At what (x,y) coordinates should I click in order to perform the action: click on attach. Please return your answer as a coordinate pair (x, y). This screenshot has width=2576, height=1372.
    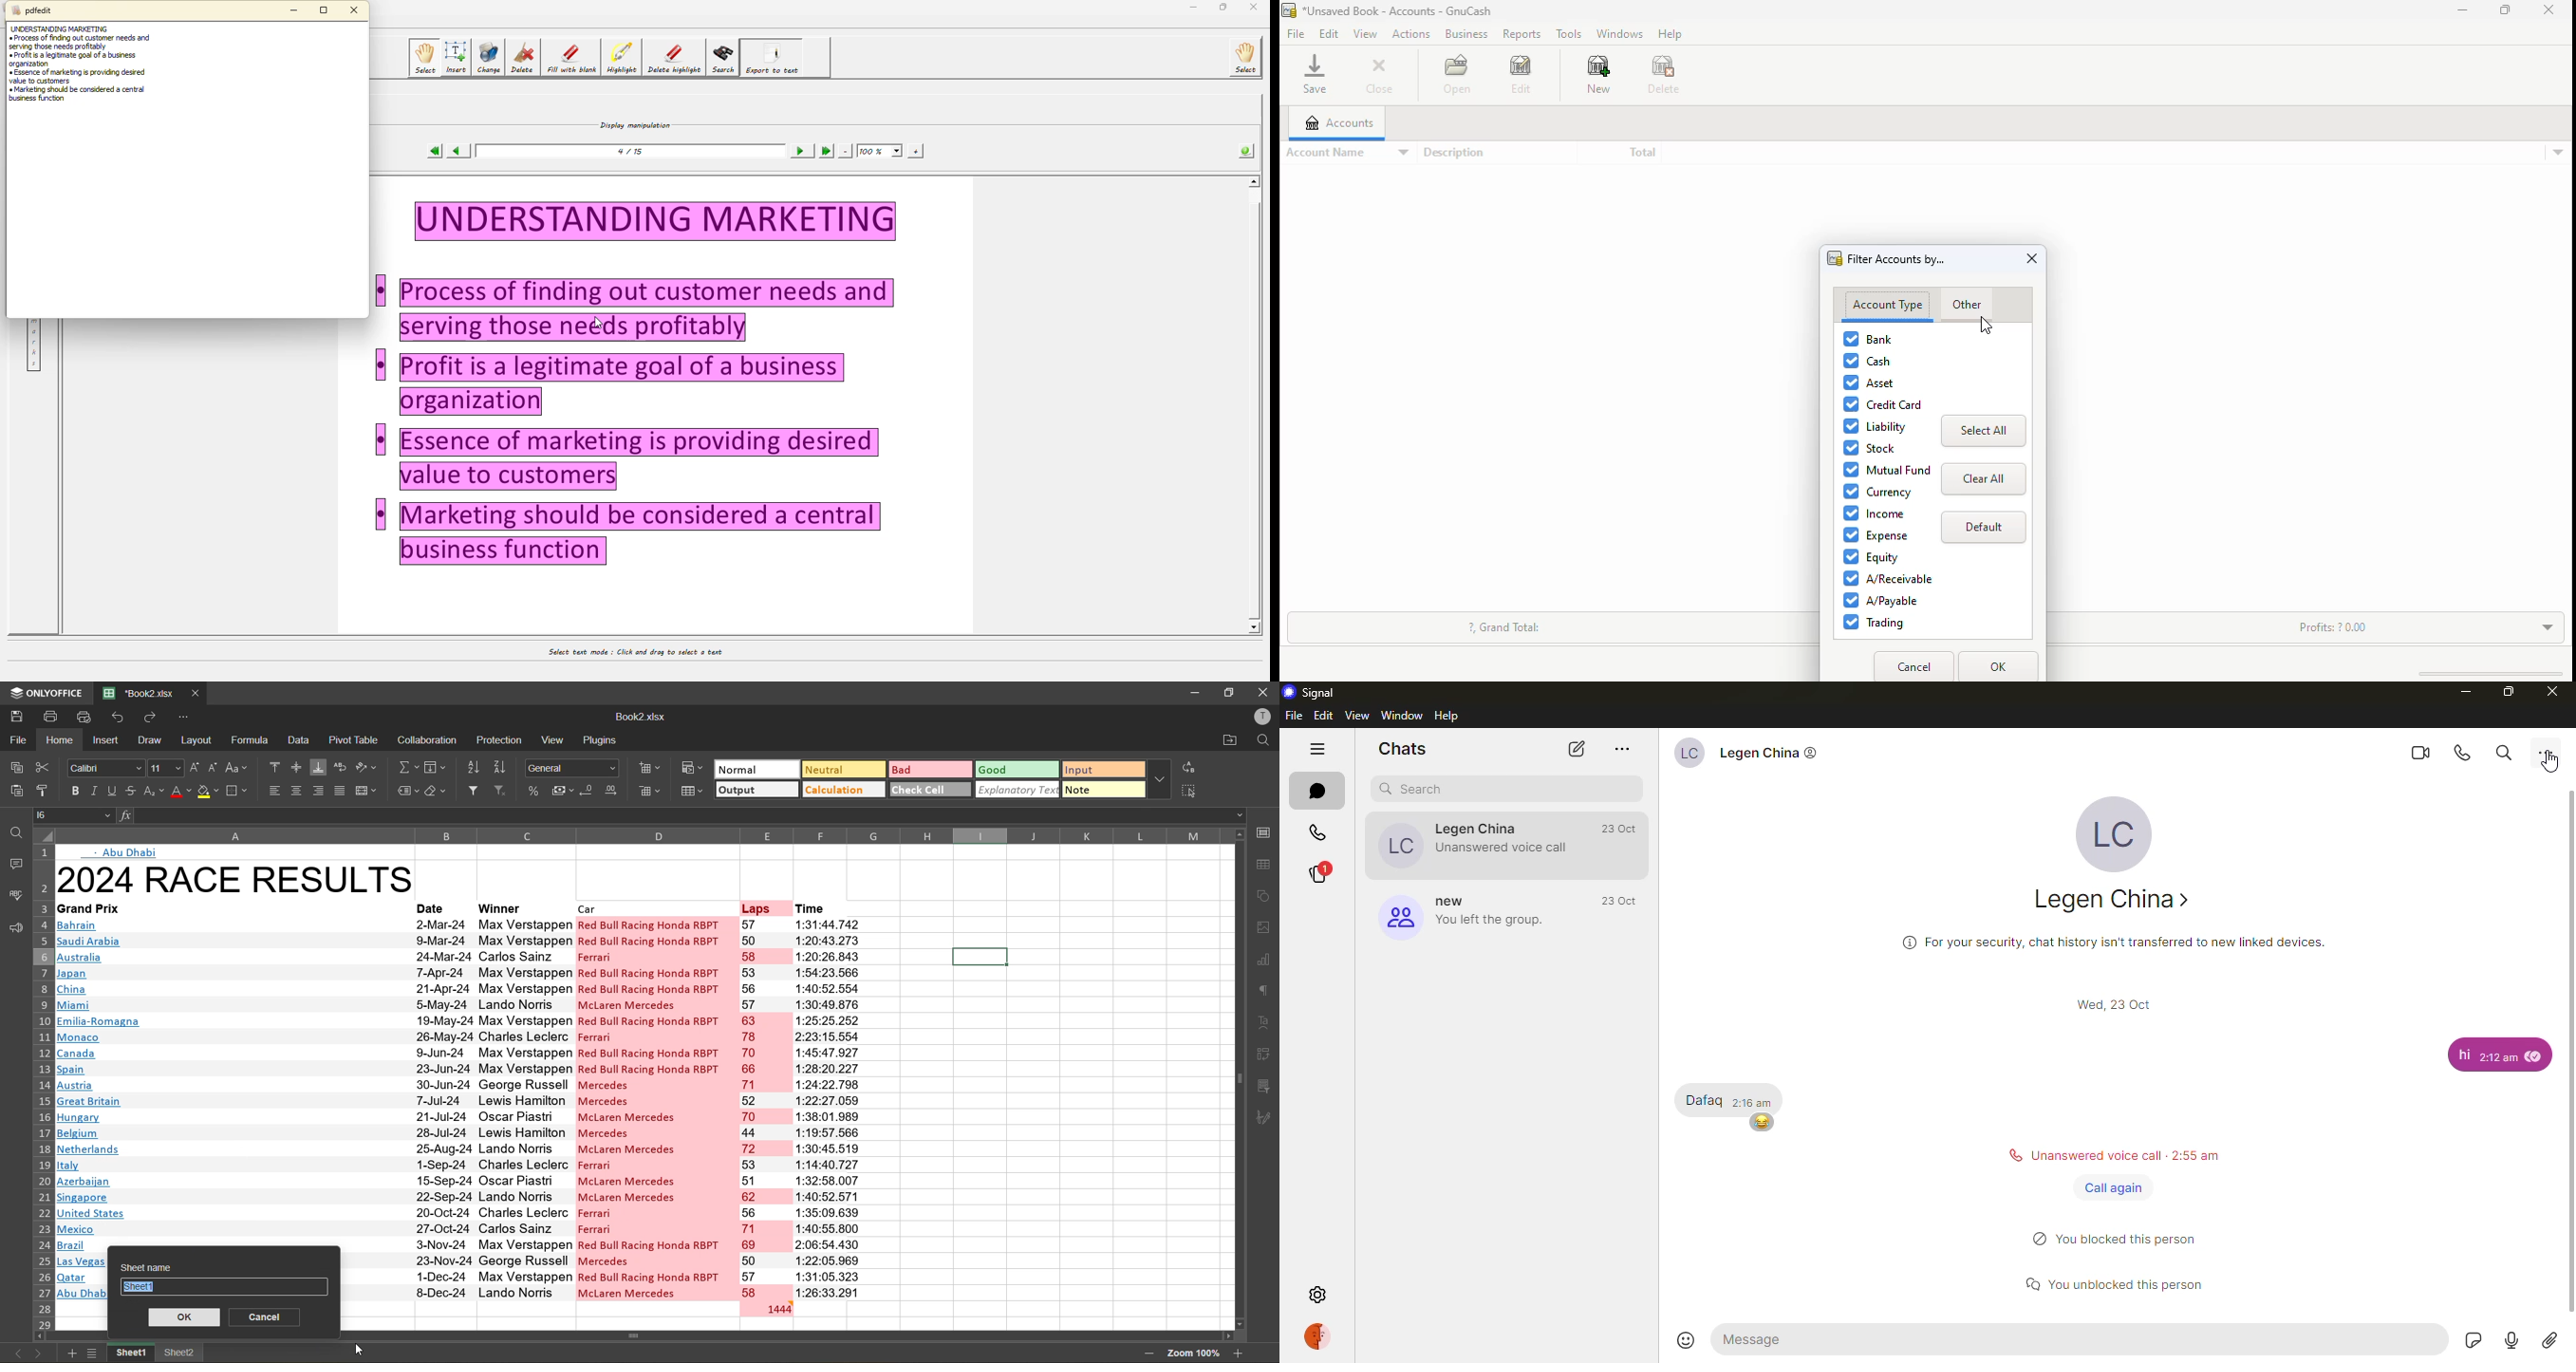
    Looking at the image, I should click on (2550, 1343).